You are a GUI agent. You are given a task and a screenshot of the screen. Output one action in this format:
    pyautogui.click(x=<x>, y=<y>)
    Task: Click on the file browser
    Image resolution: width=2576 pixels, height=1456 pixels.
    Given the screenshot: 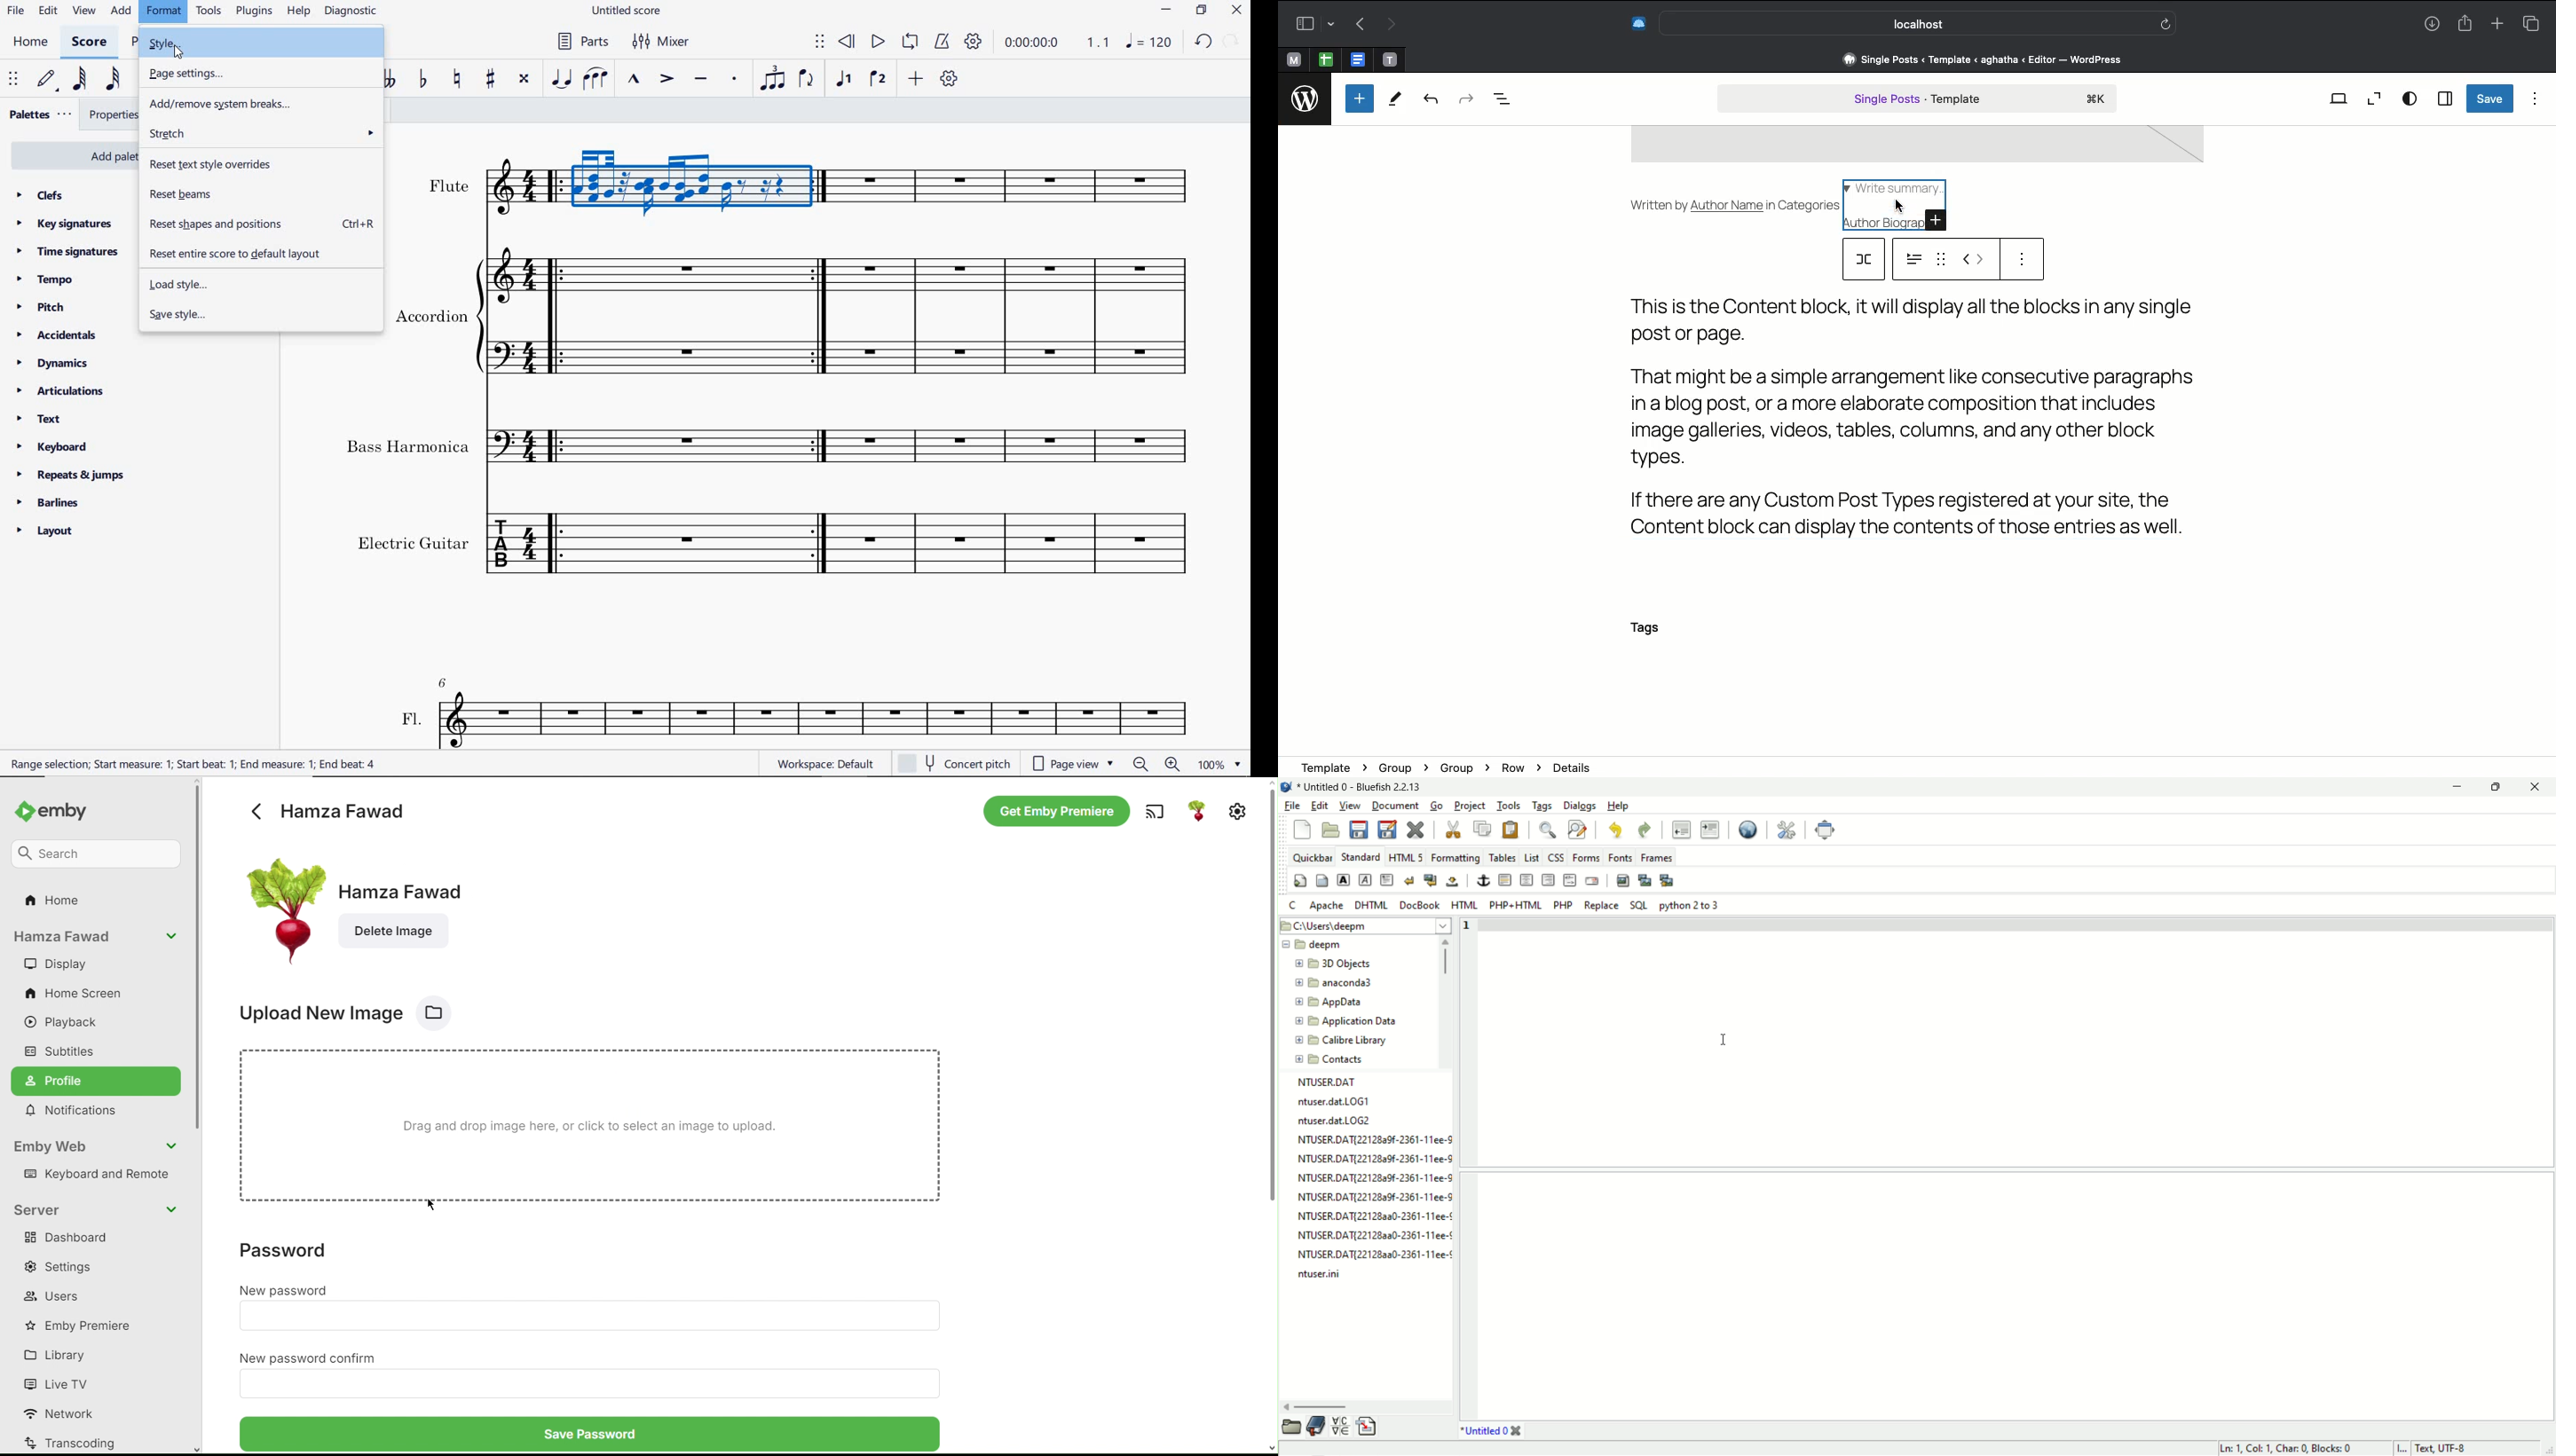 What is the action you would take?
    pyautogui.click(x=1290, y=1427)
    